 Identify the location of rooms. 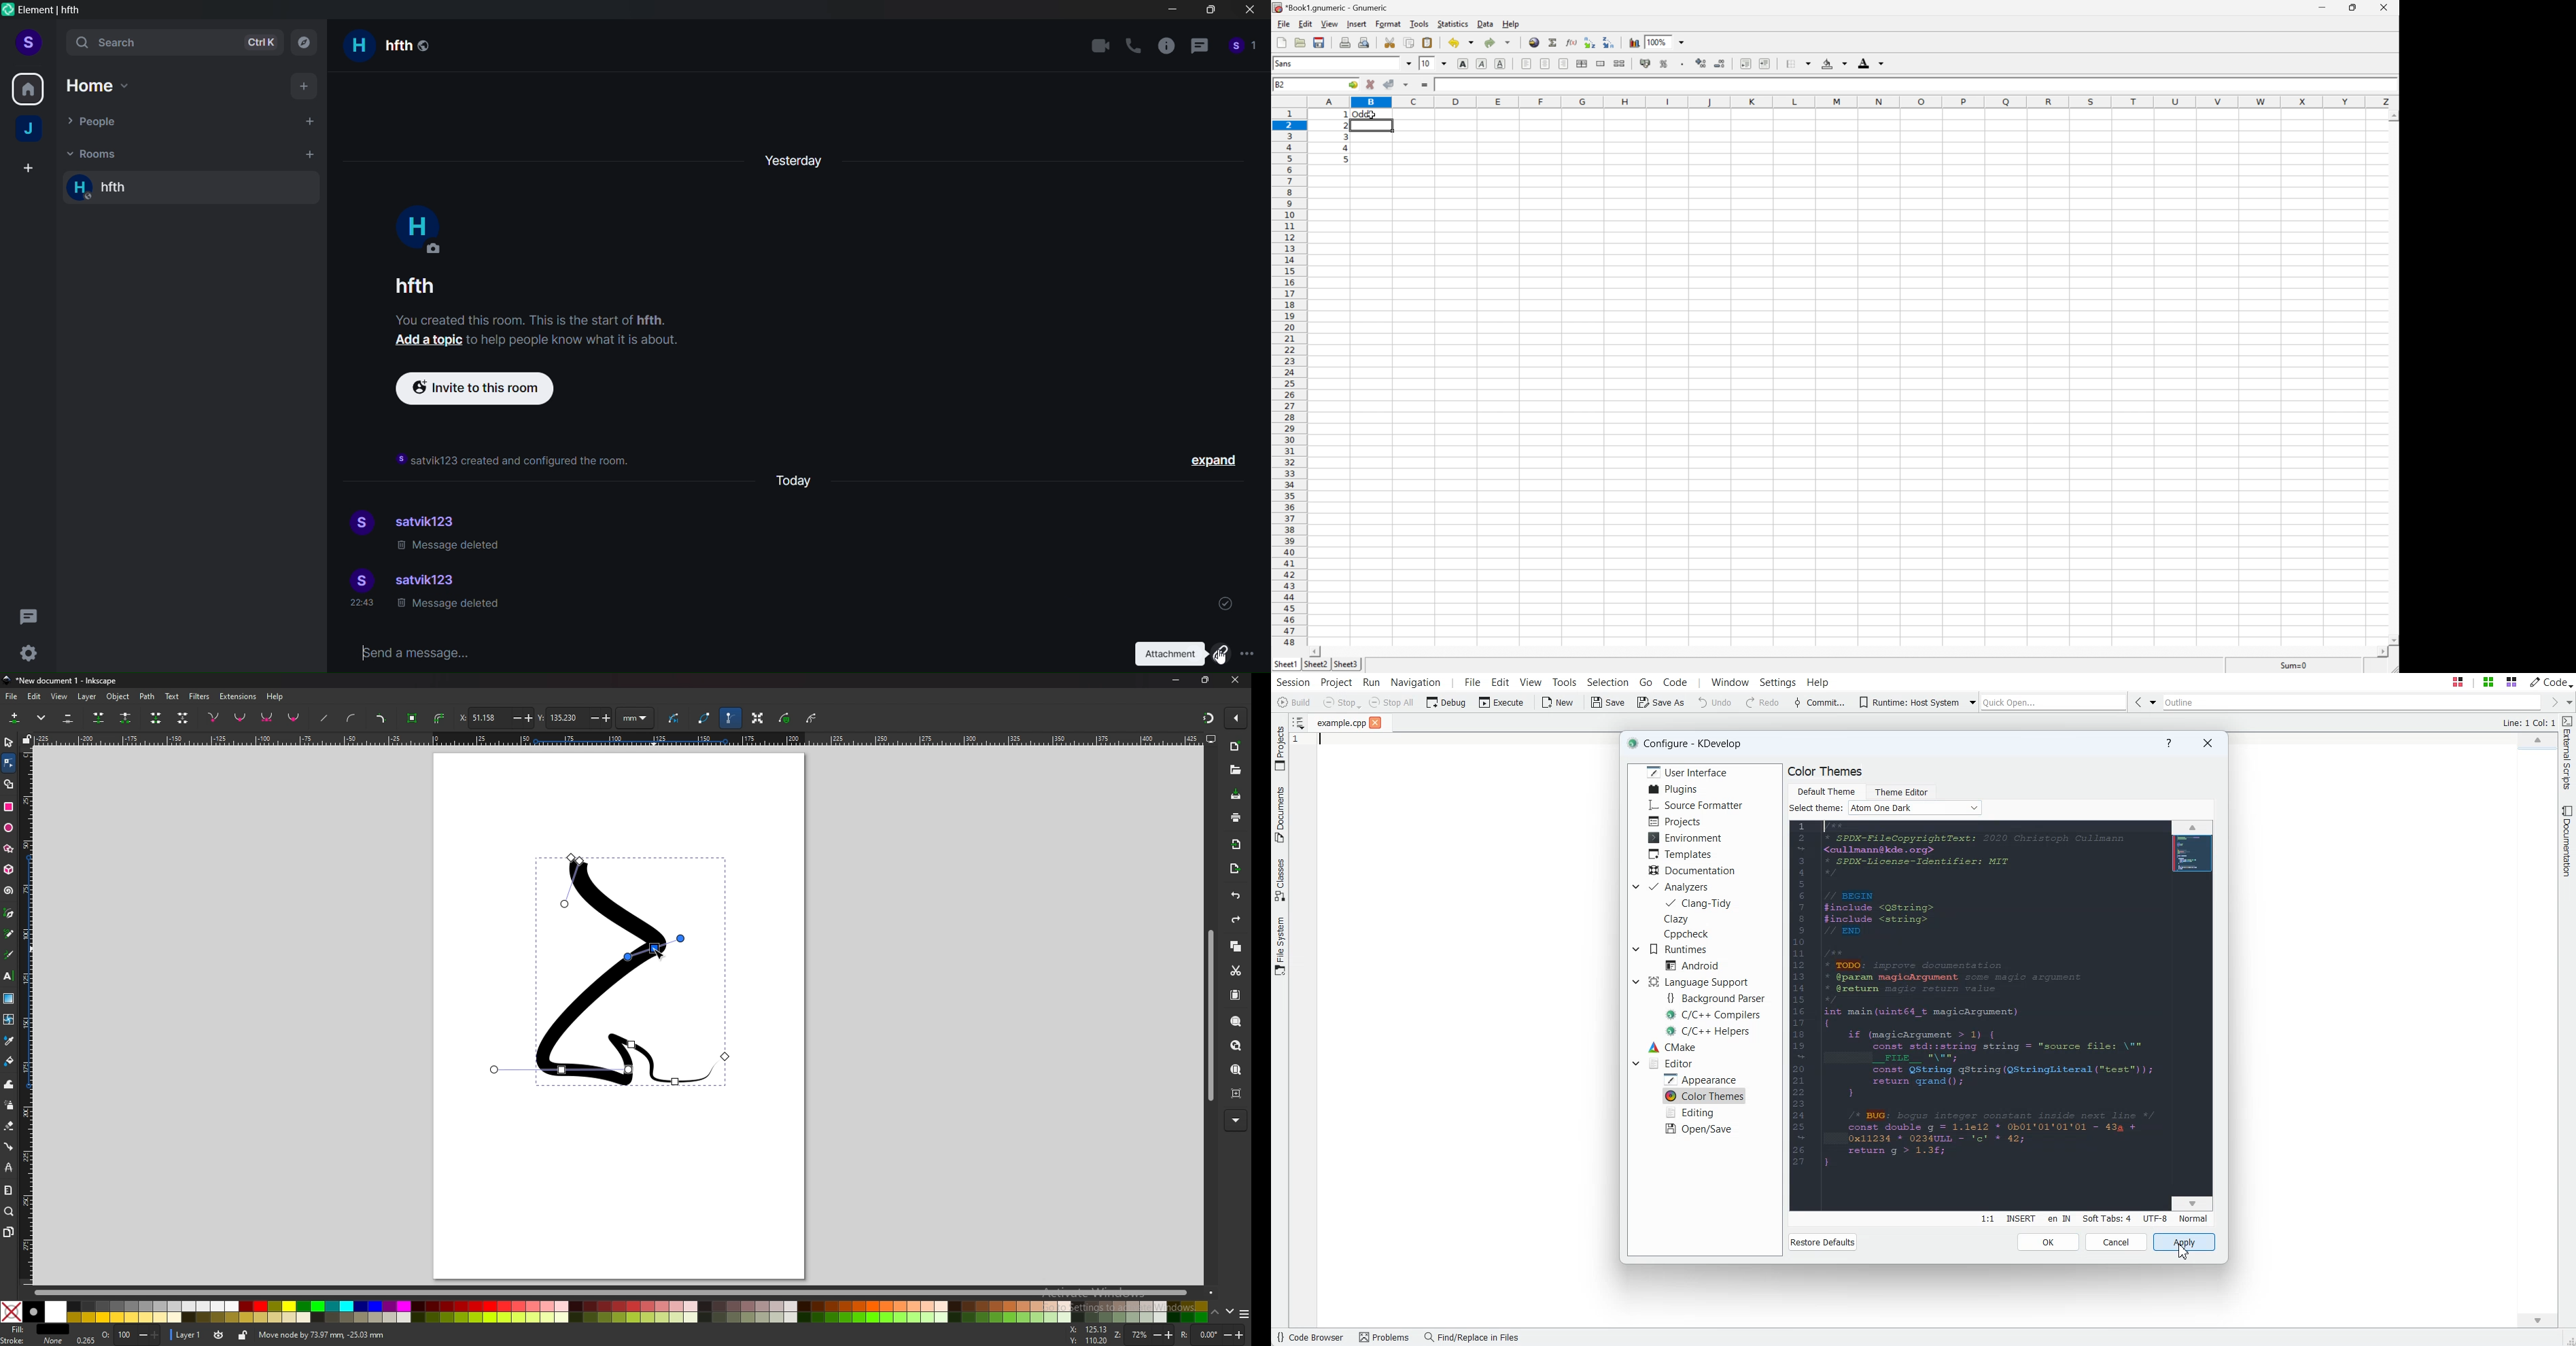
(93, 152).